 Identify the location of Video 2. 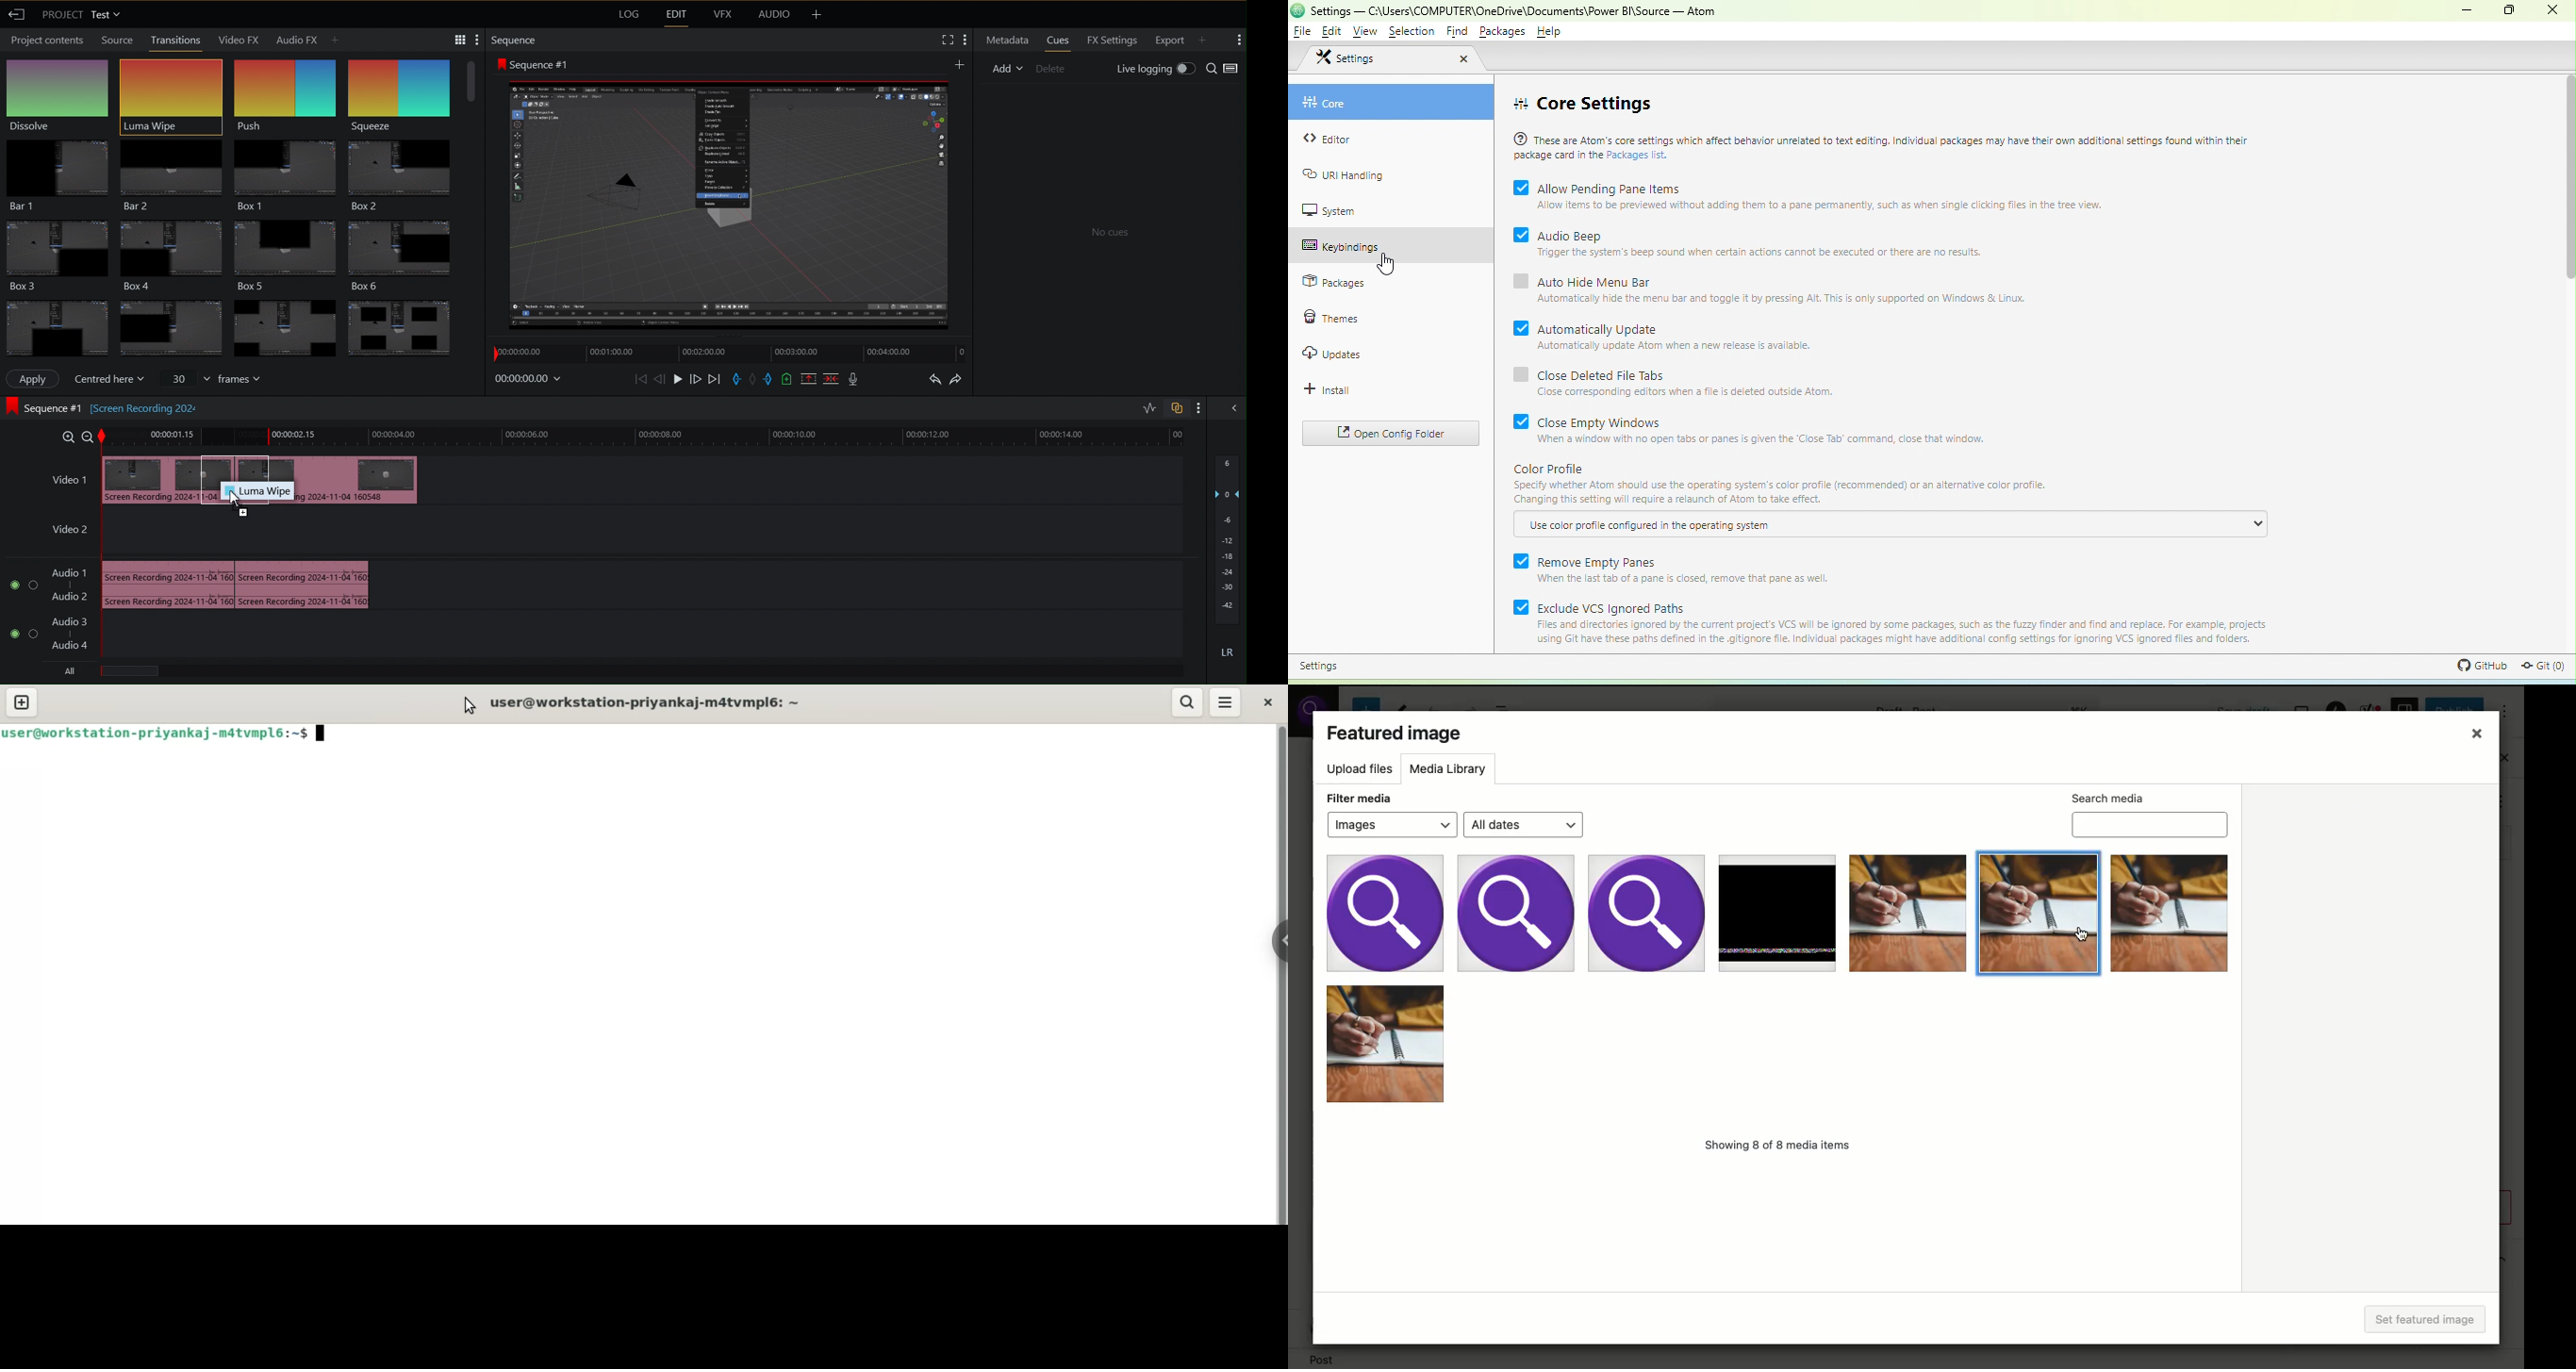
(70, 532).